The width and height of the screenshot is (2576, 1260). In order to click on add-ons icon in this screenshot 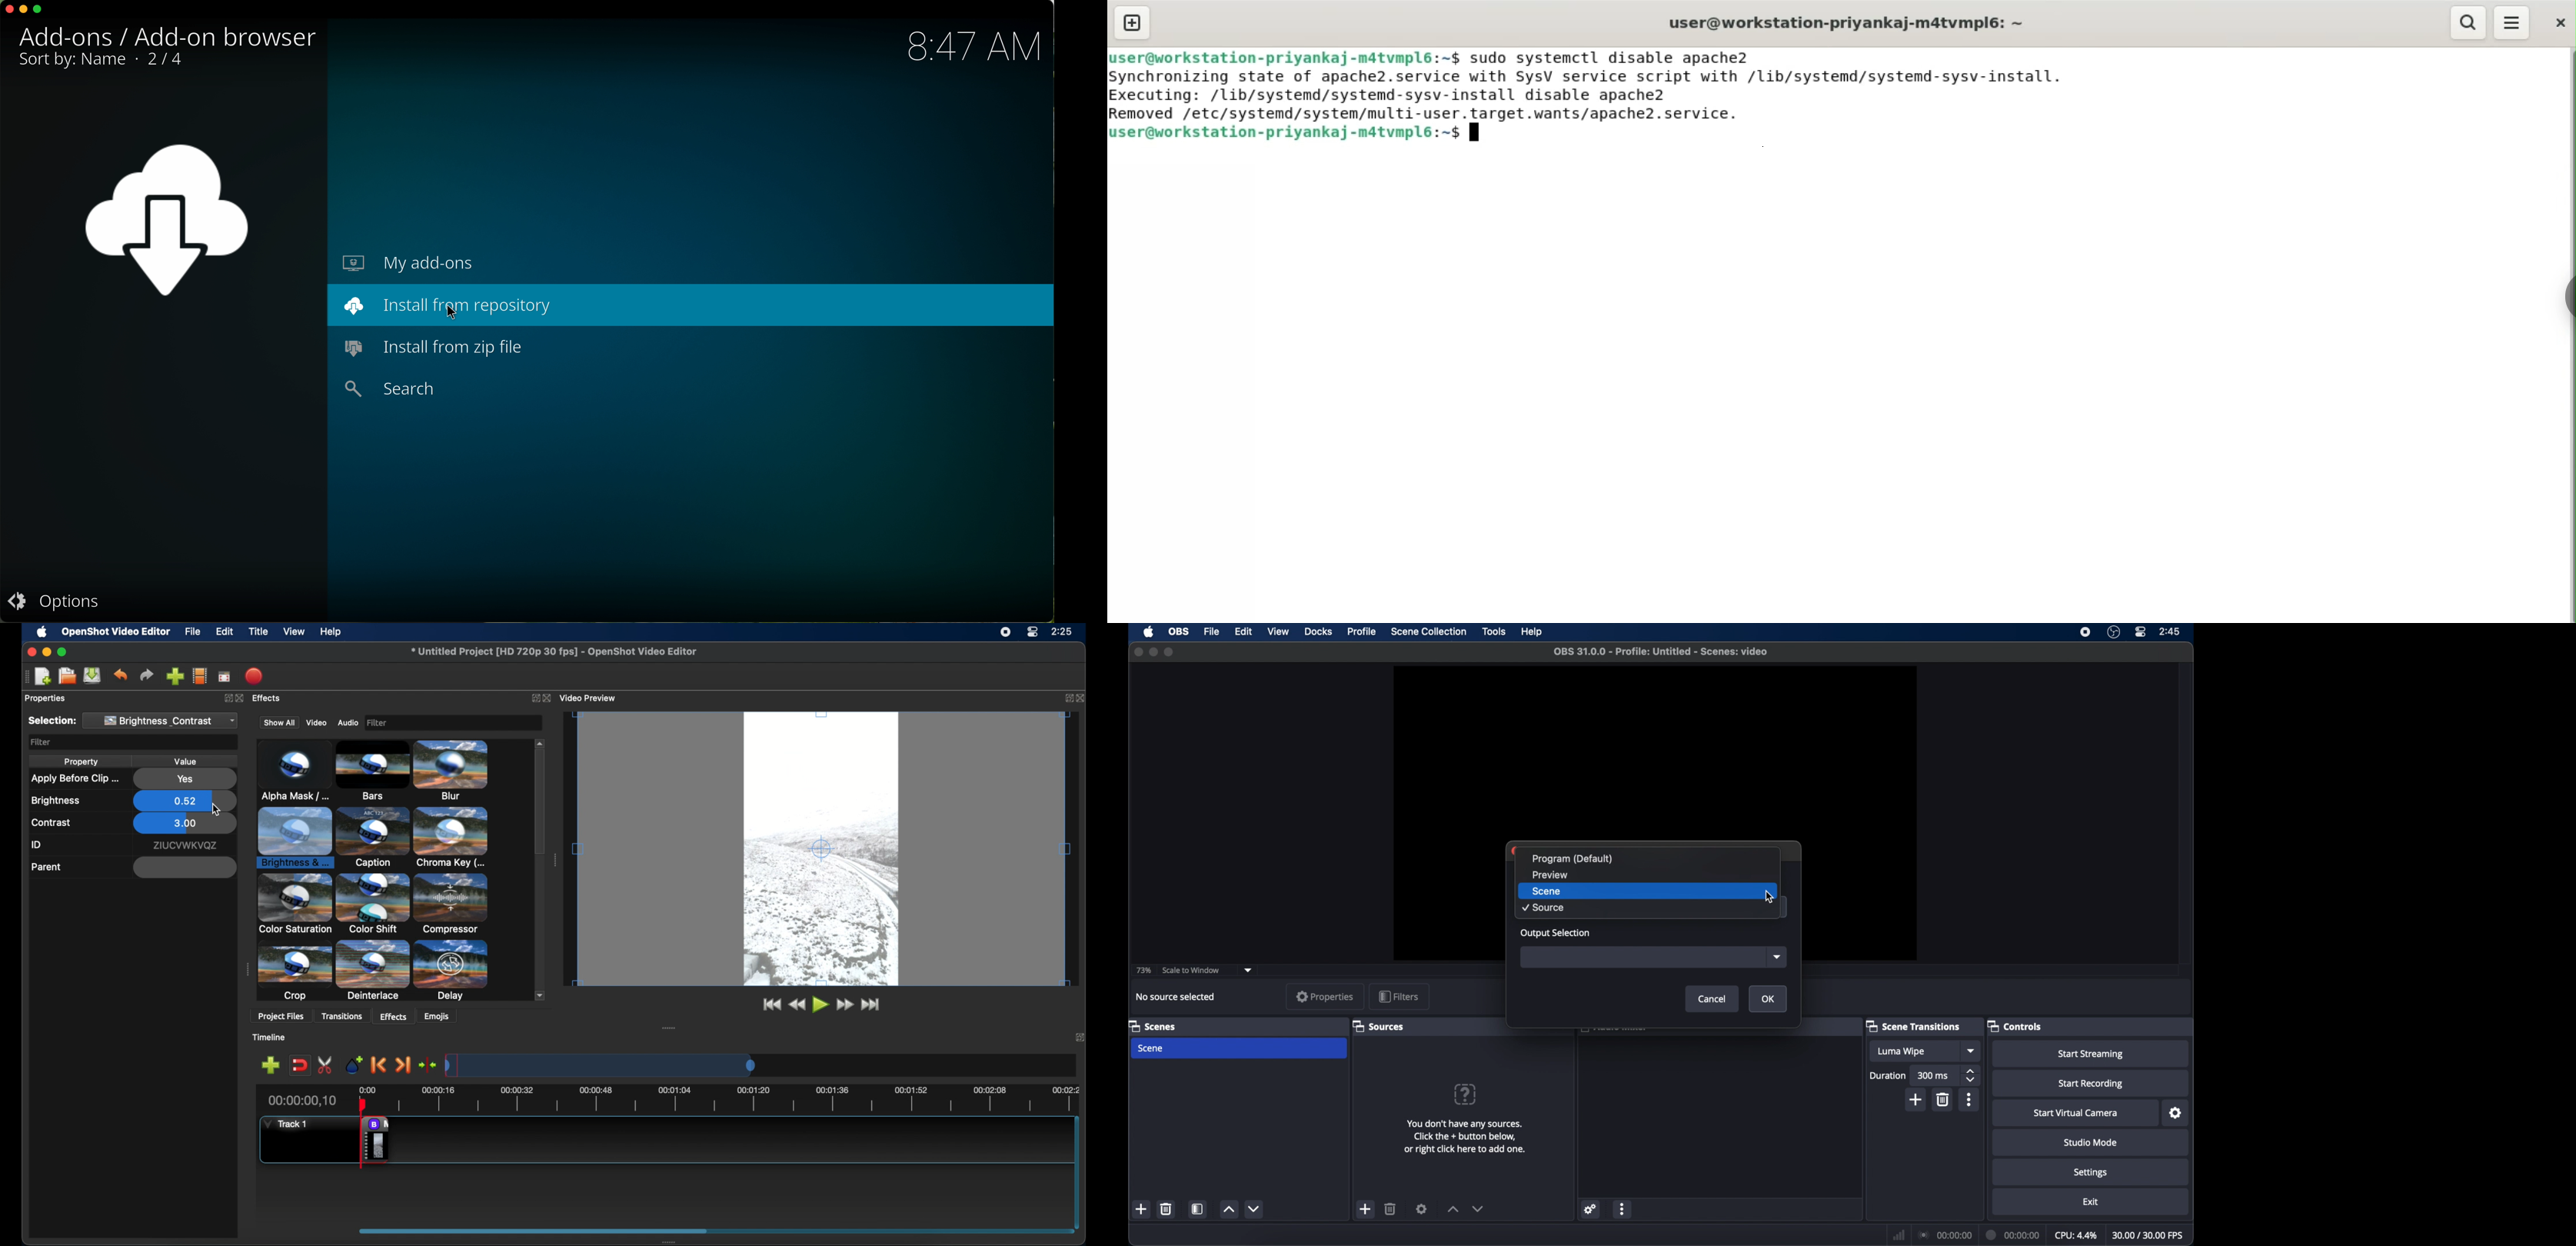, I will do `click(164, 221)`.